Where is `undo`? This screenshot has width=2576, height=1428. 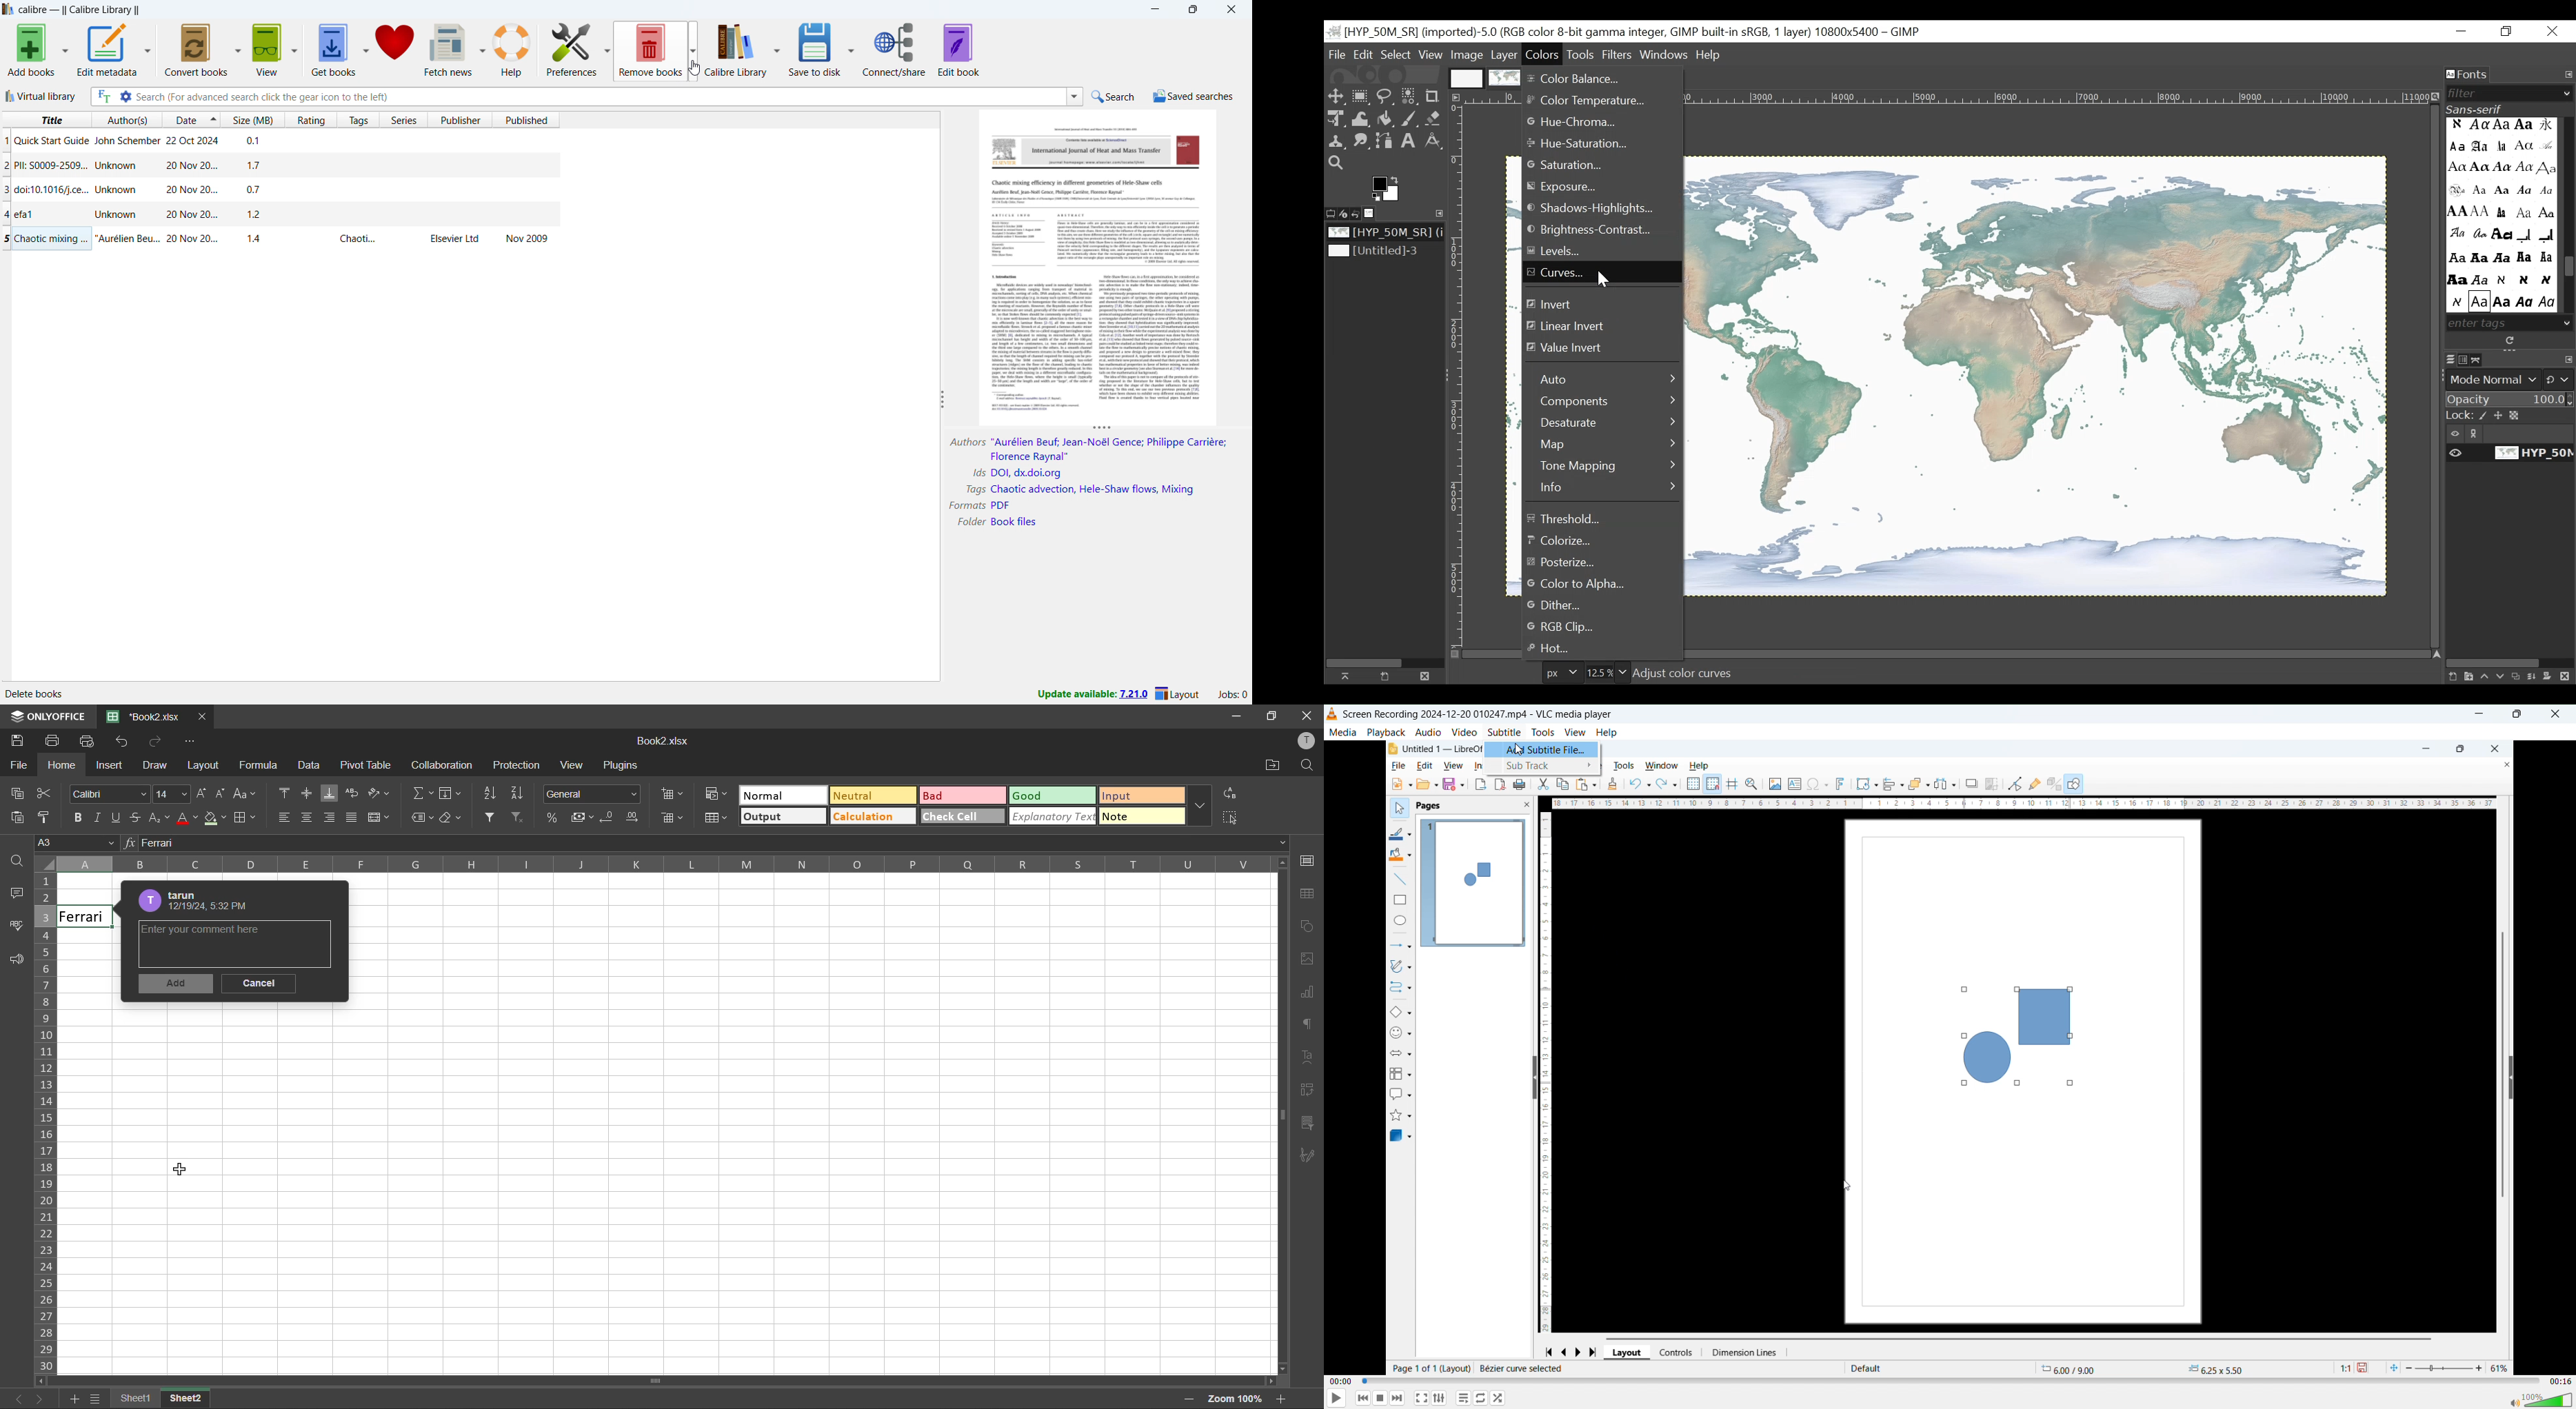
undo is located at coordinates (122, 740).